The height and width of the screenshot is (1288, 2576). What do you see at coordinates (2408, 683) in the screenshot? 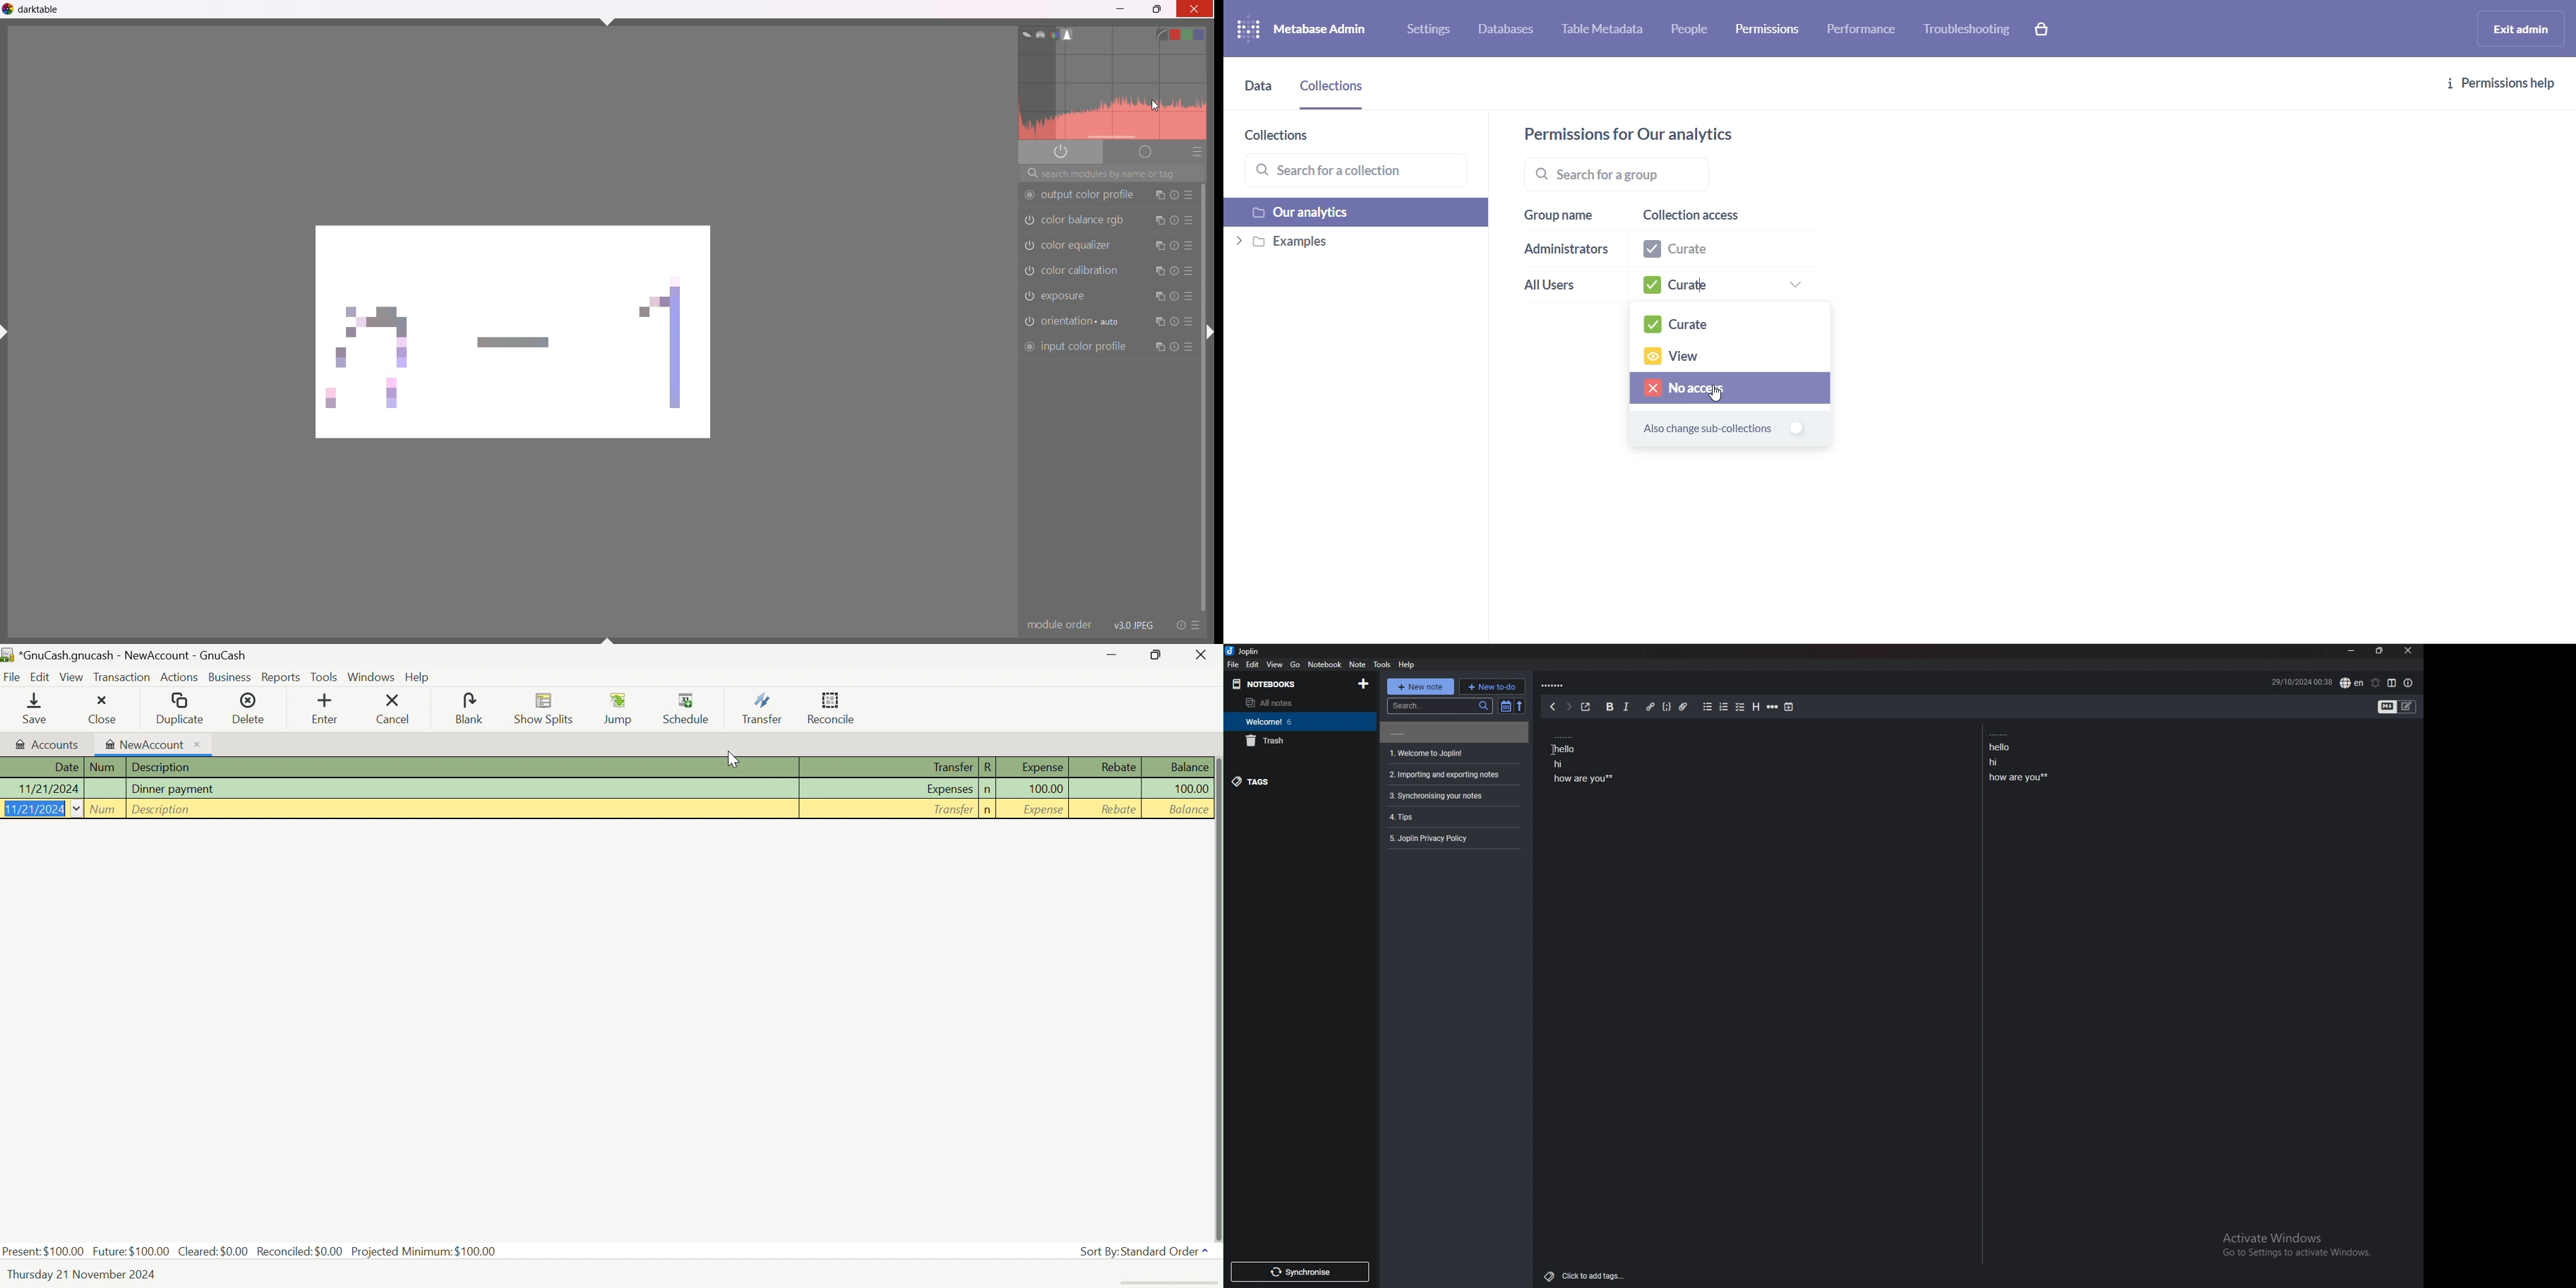
I see `note properties` at bounding box center [2408, 683].